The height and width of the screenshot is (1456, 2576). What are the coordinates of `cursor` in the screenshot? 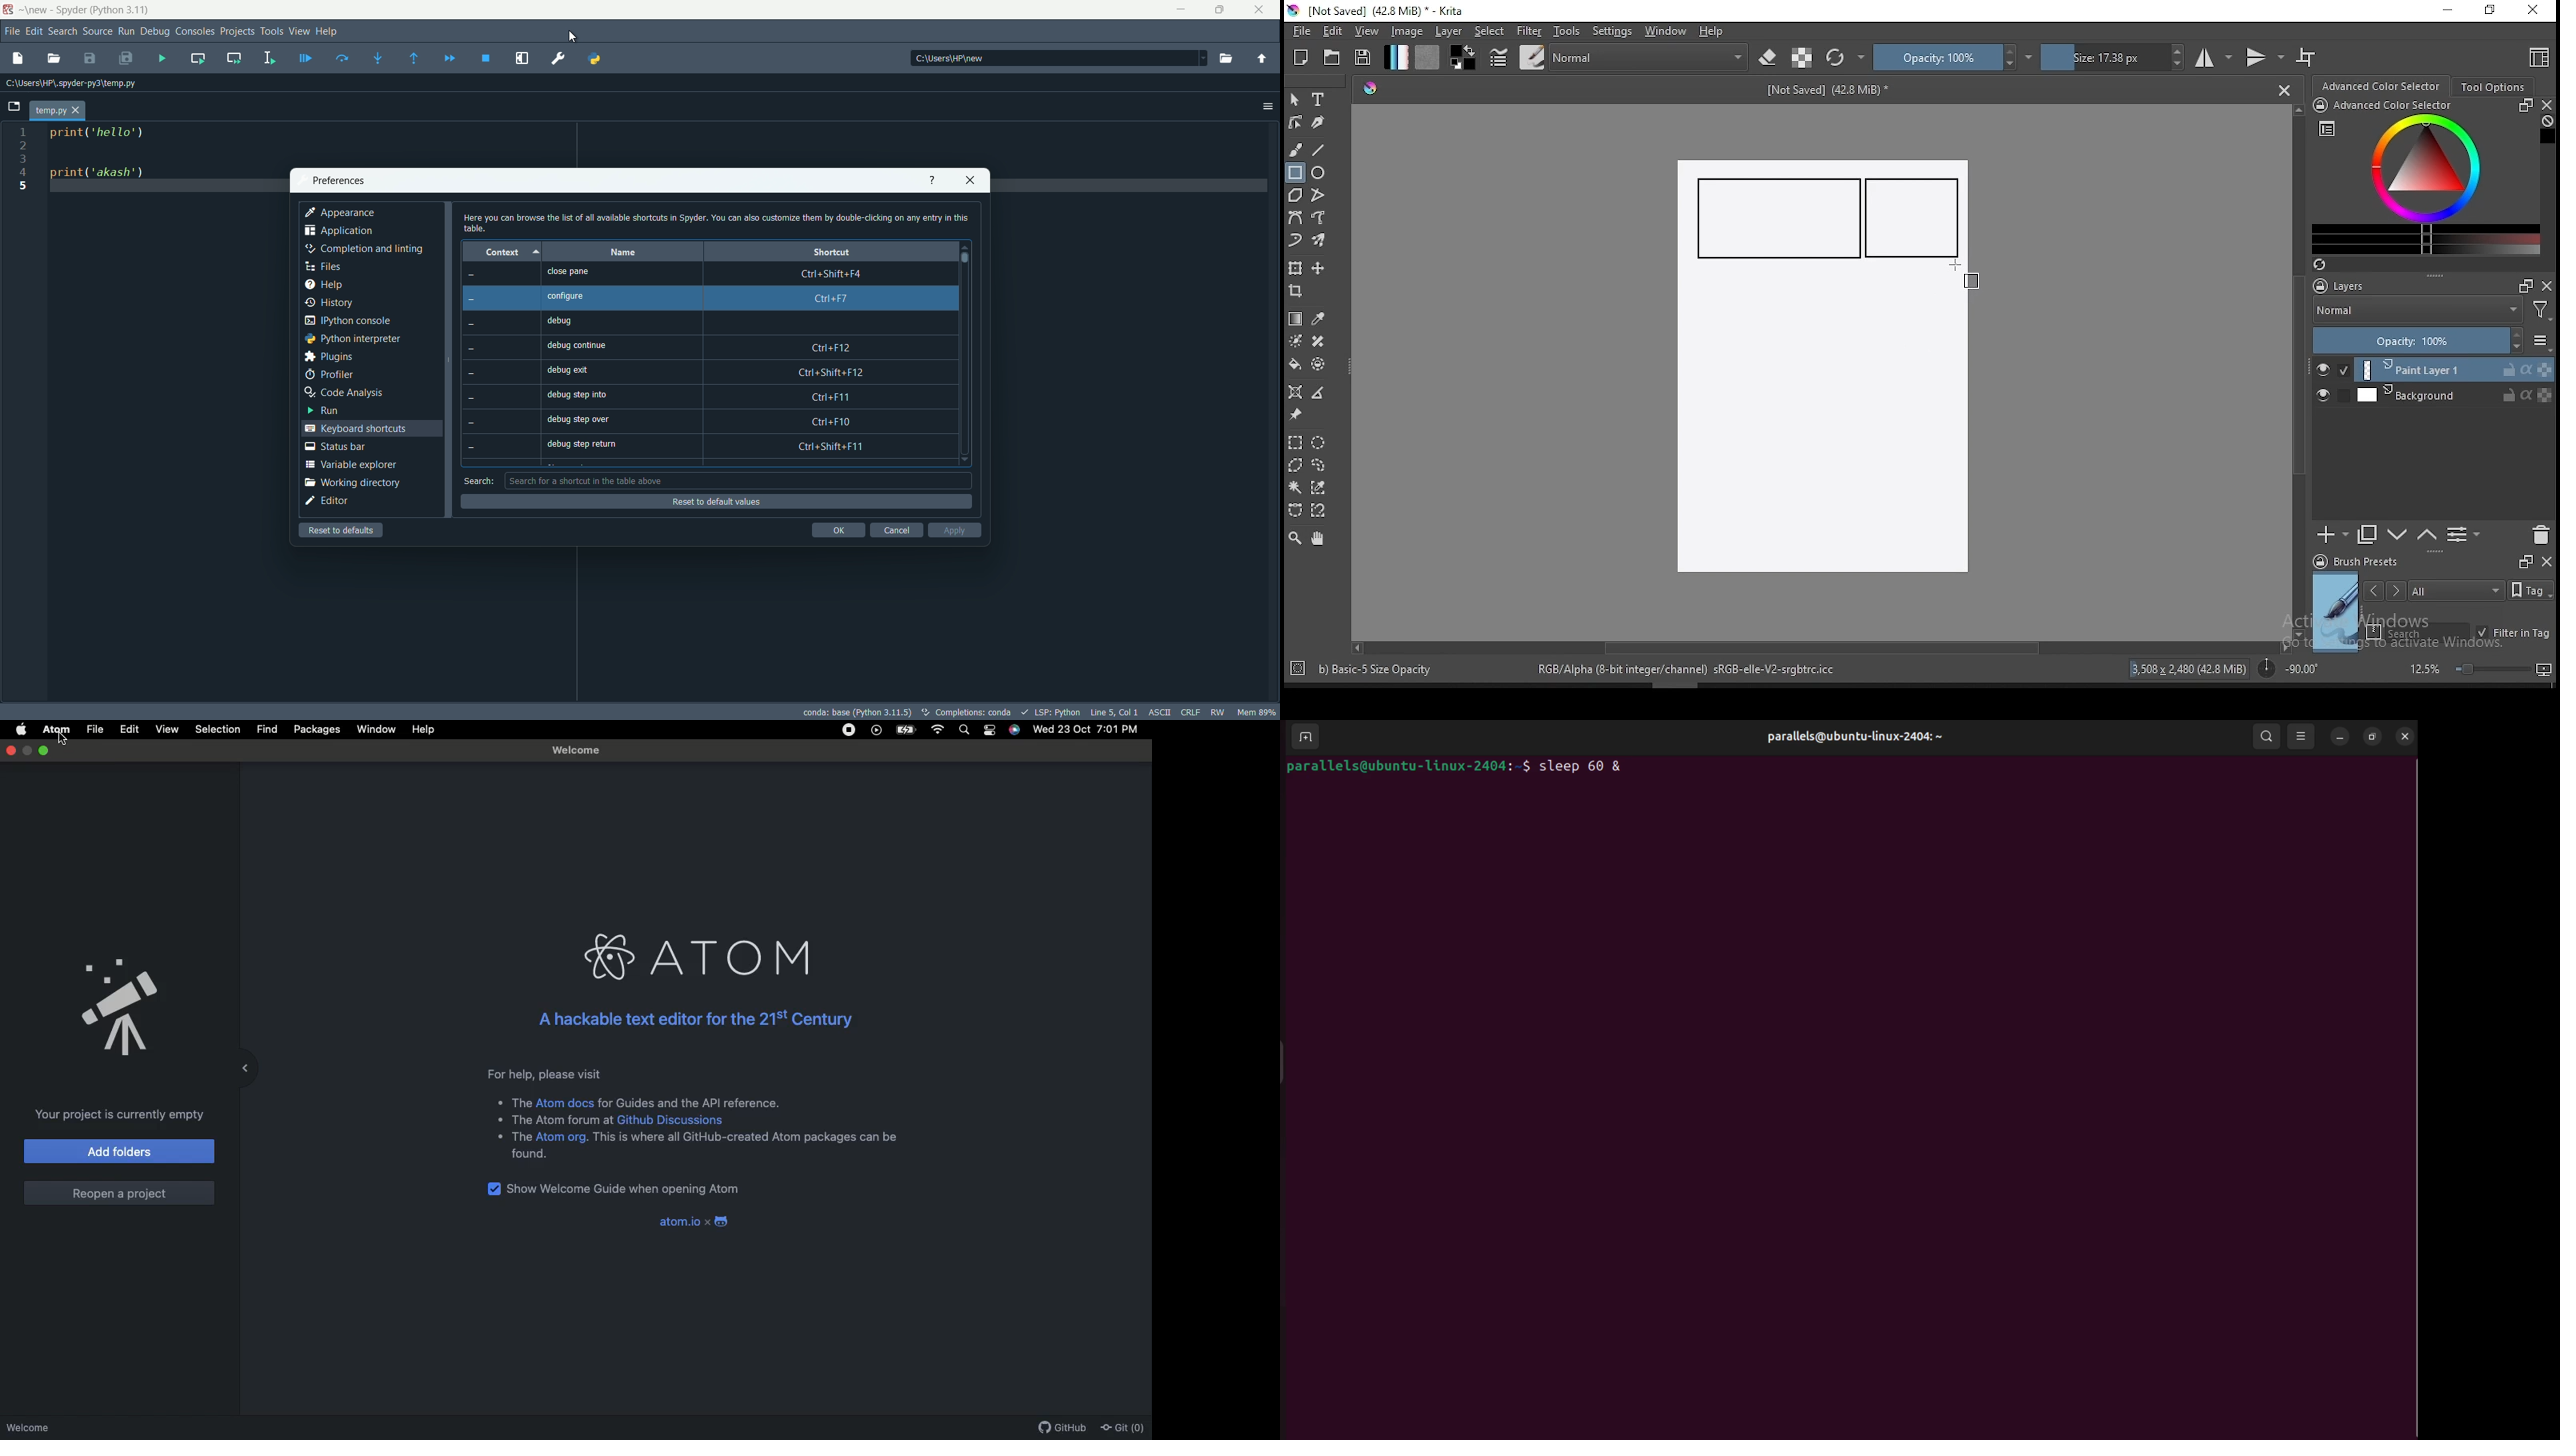 It's located at (573, 37).